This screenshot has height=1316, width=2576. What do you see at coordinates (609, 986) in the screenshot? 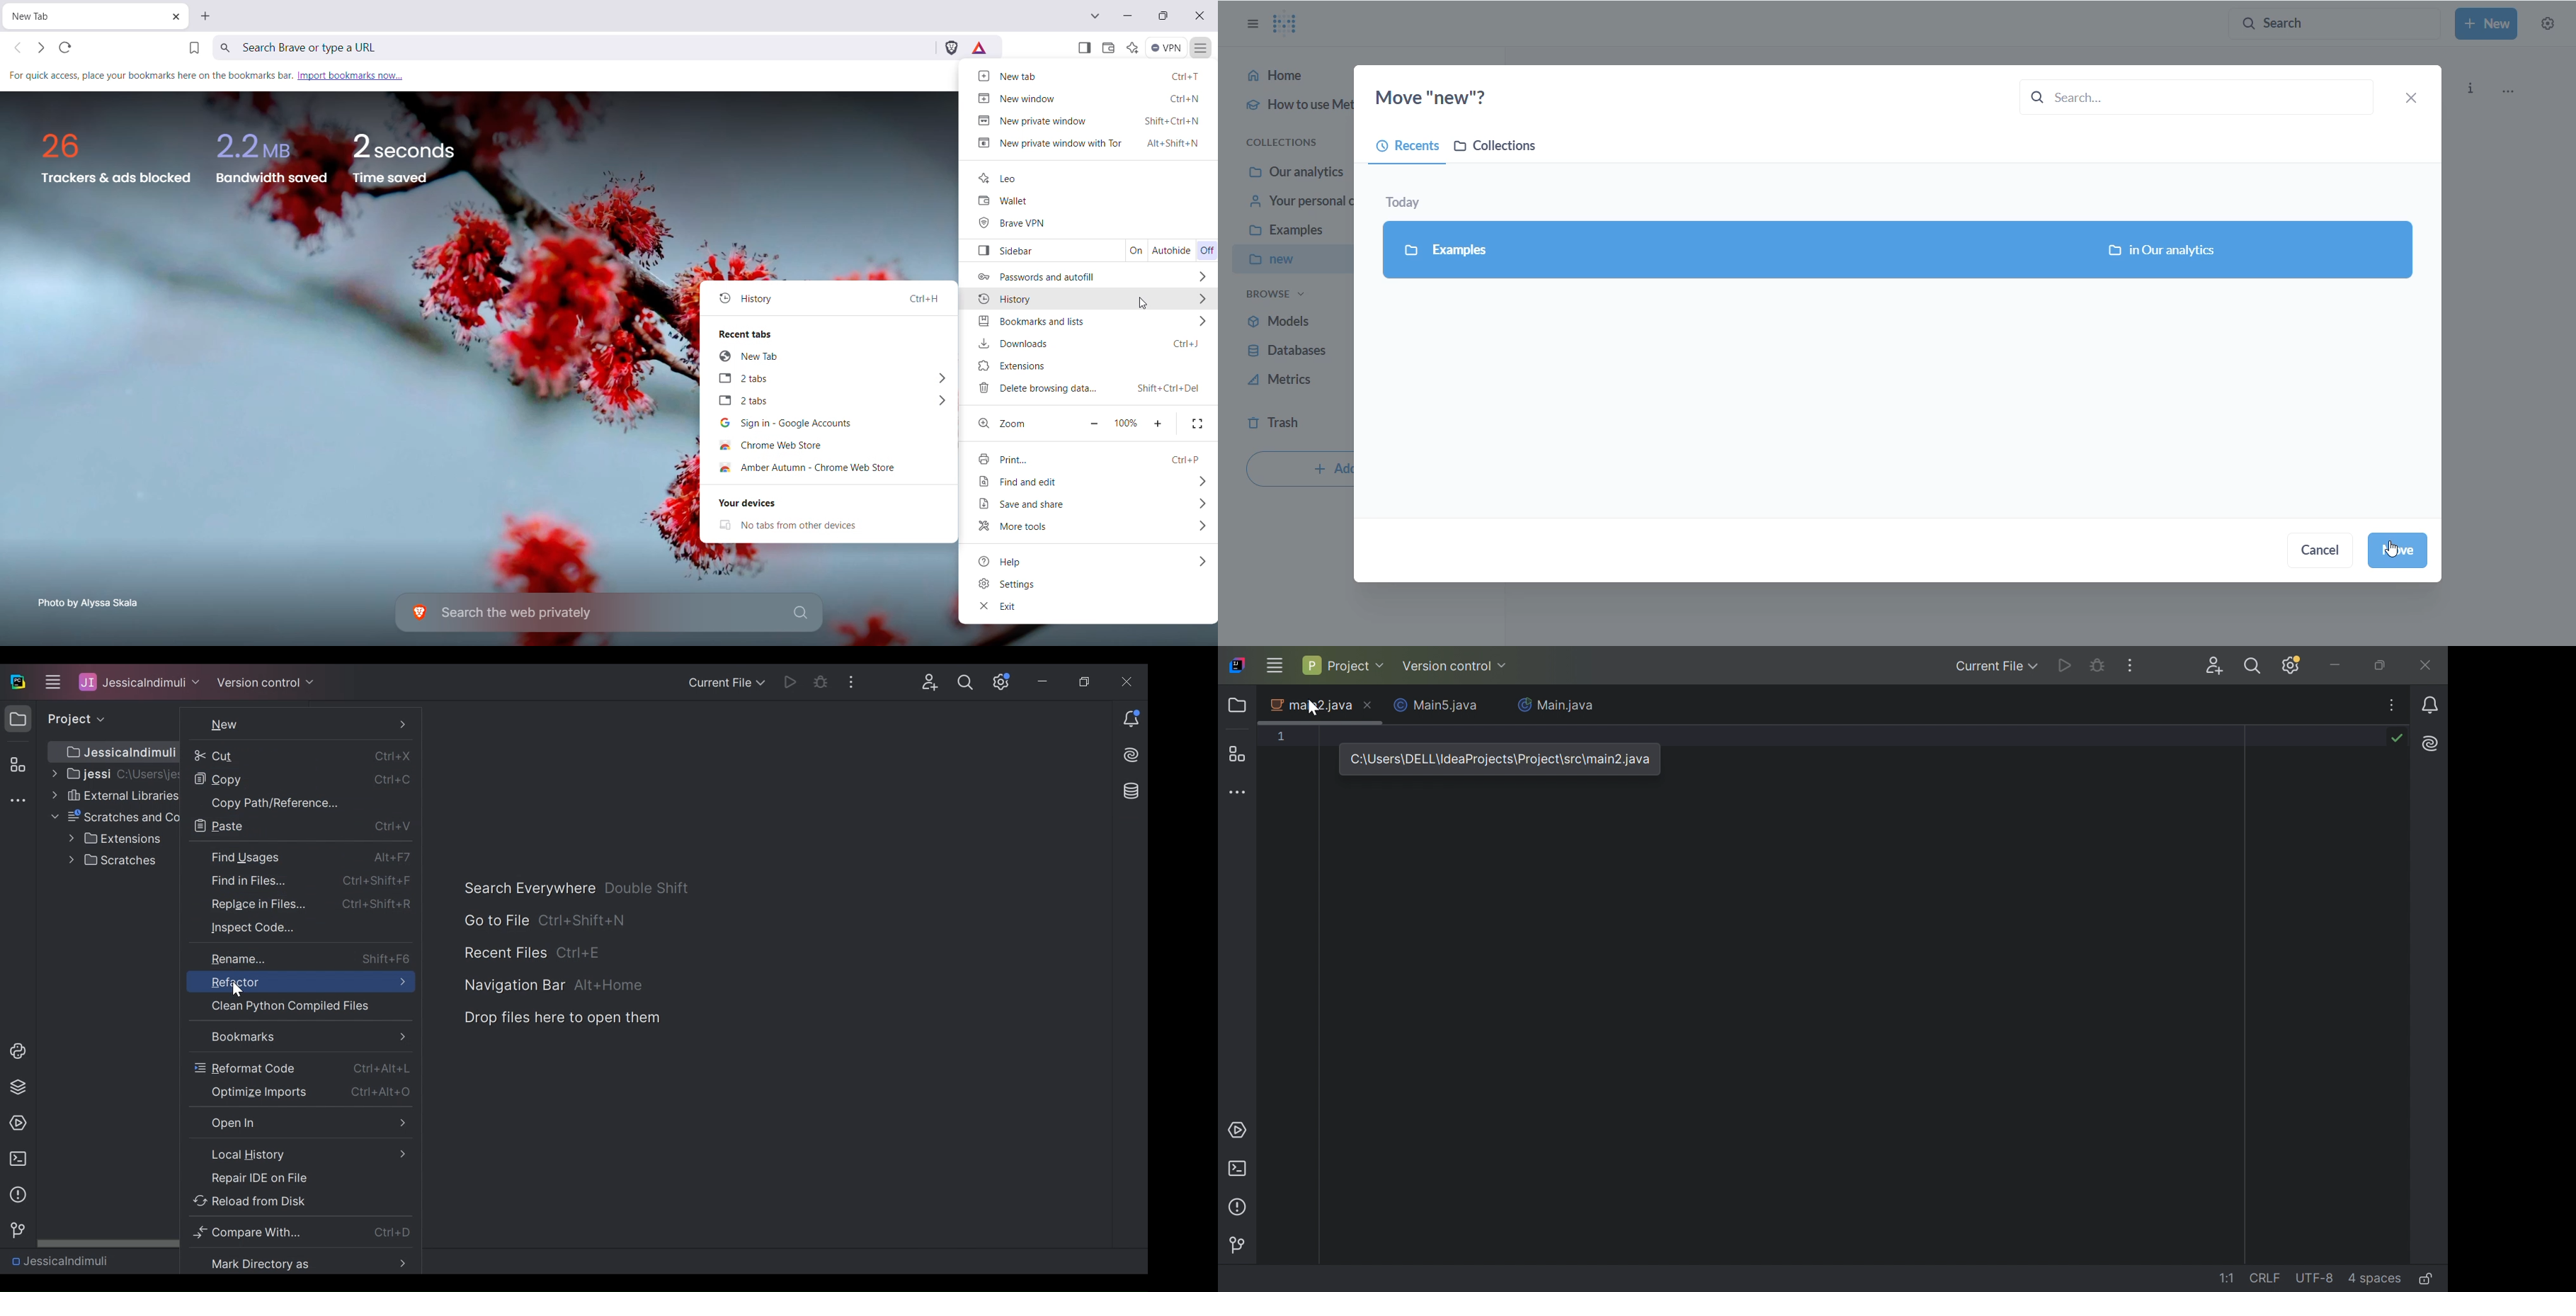
I see `Alt+Home` at bounding box center [609, 986].